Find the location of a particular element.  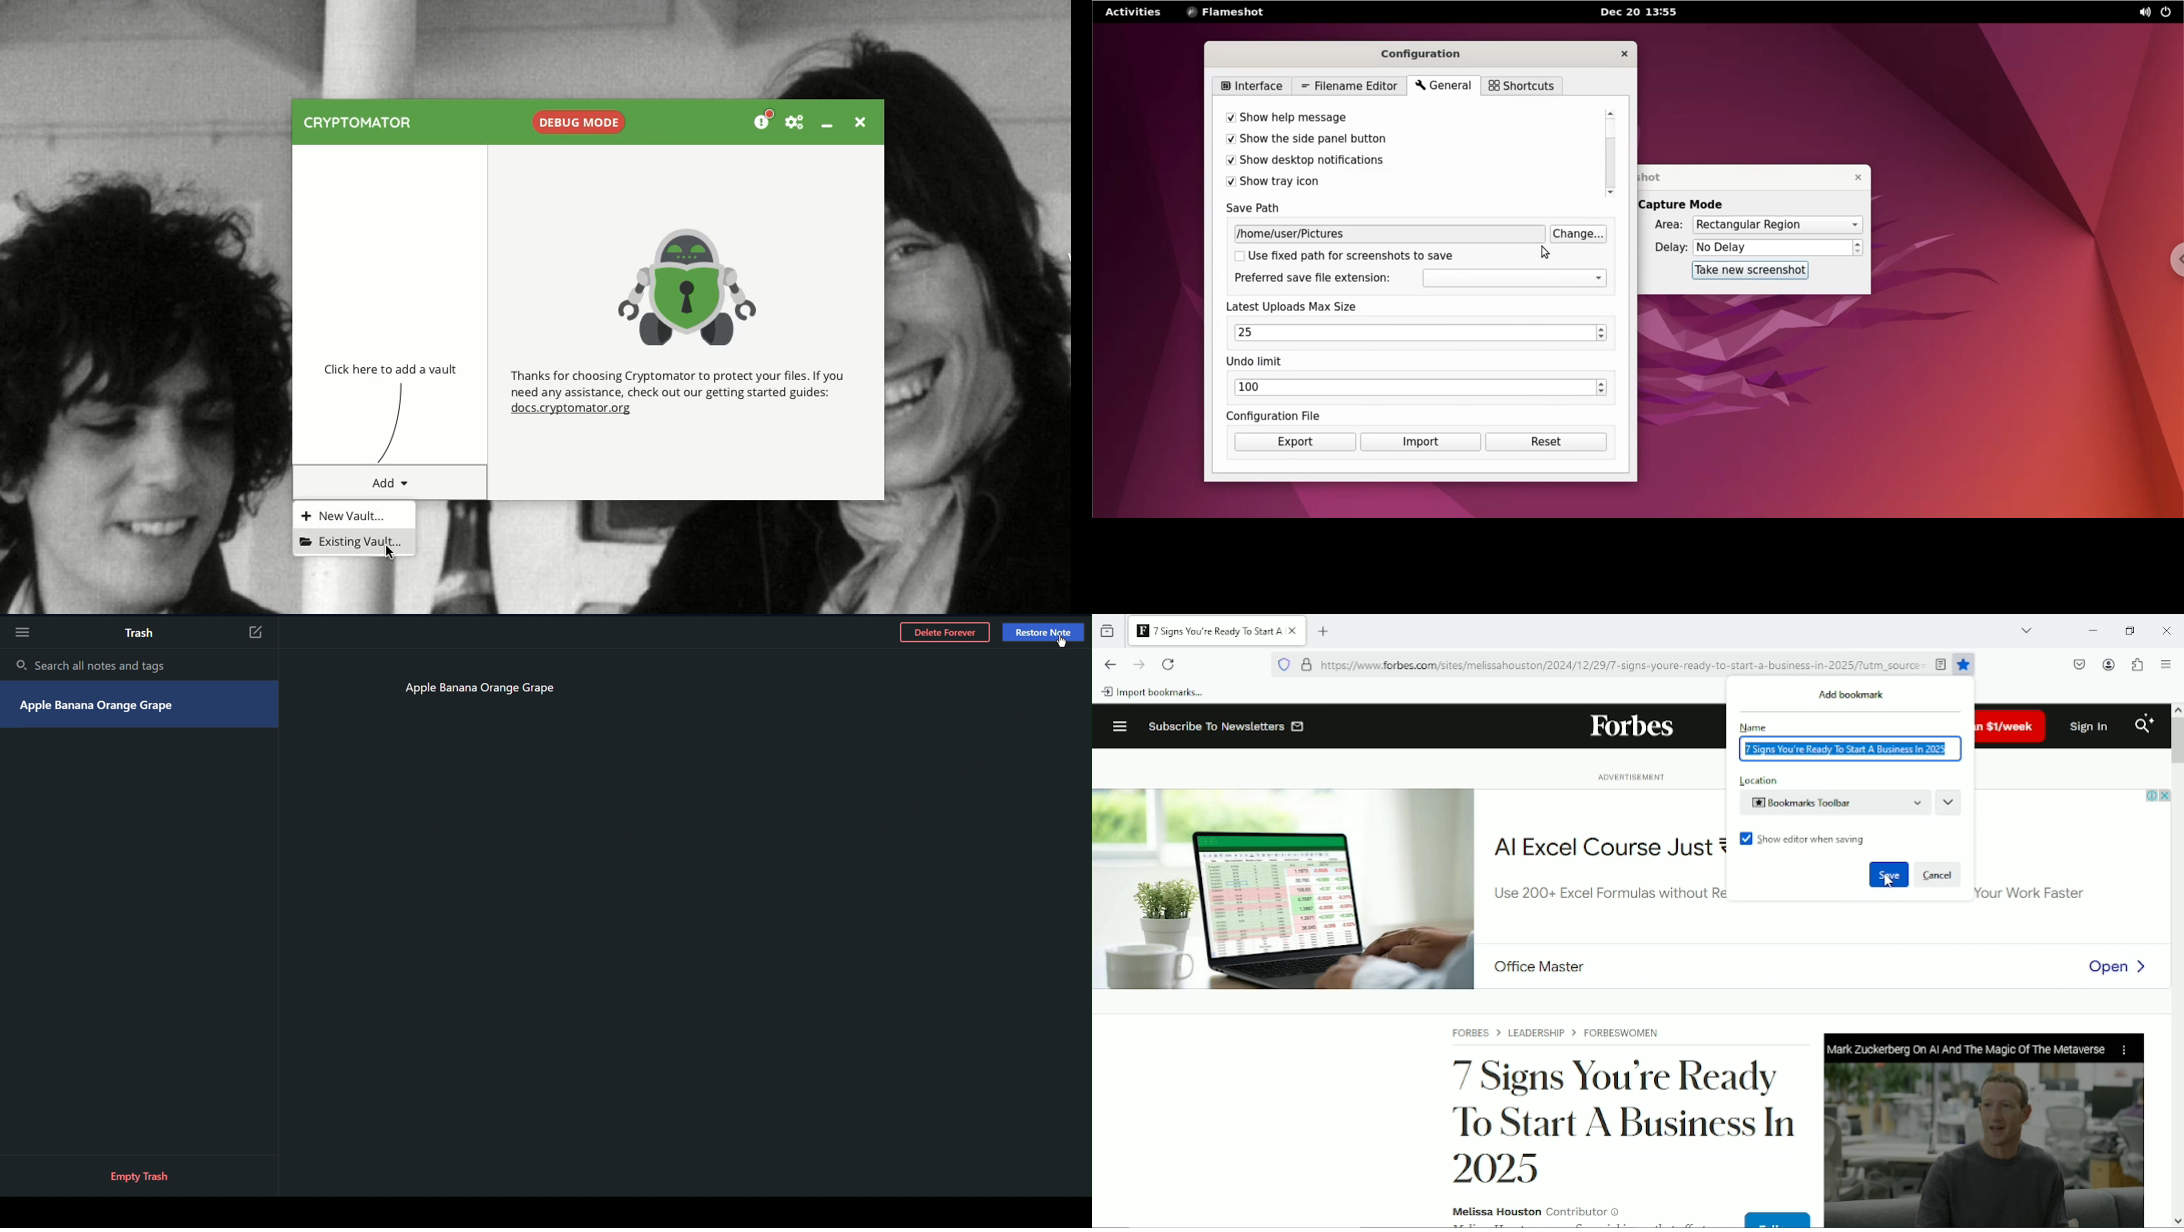

cancel is located at coordinates (1938, 875).